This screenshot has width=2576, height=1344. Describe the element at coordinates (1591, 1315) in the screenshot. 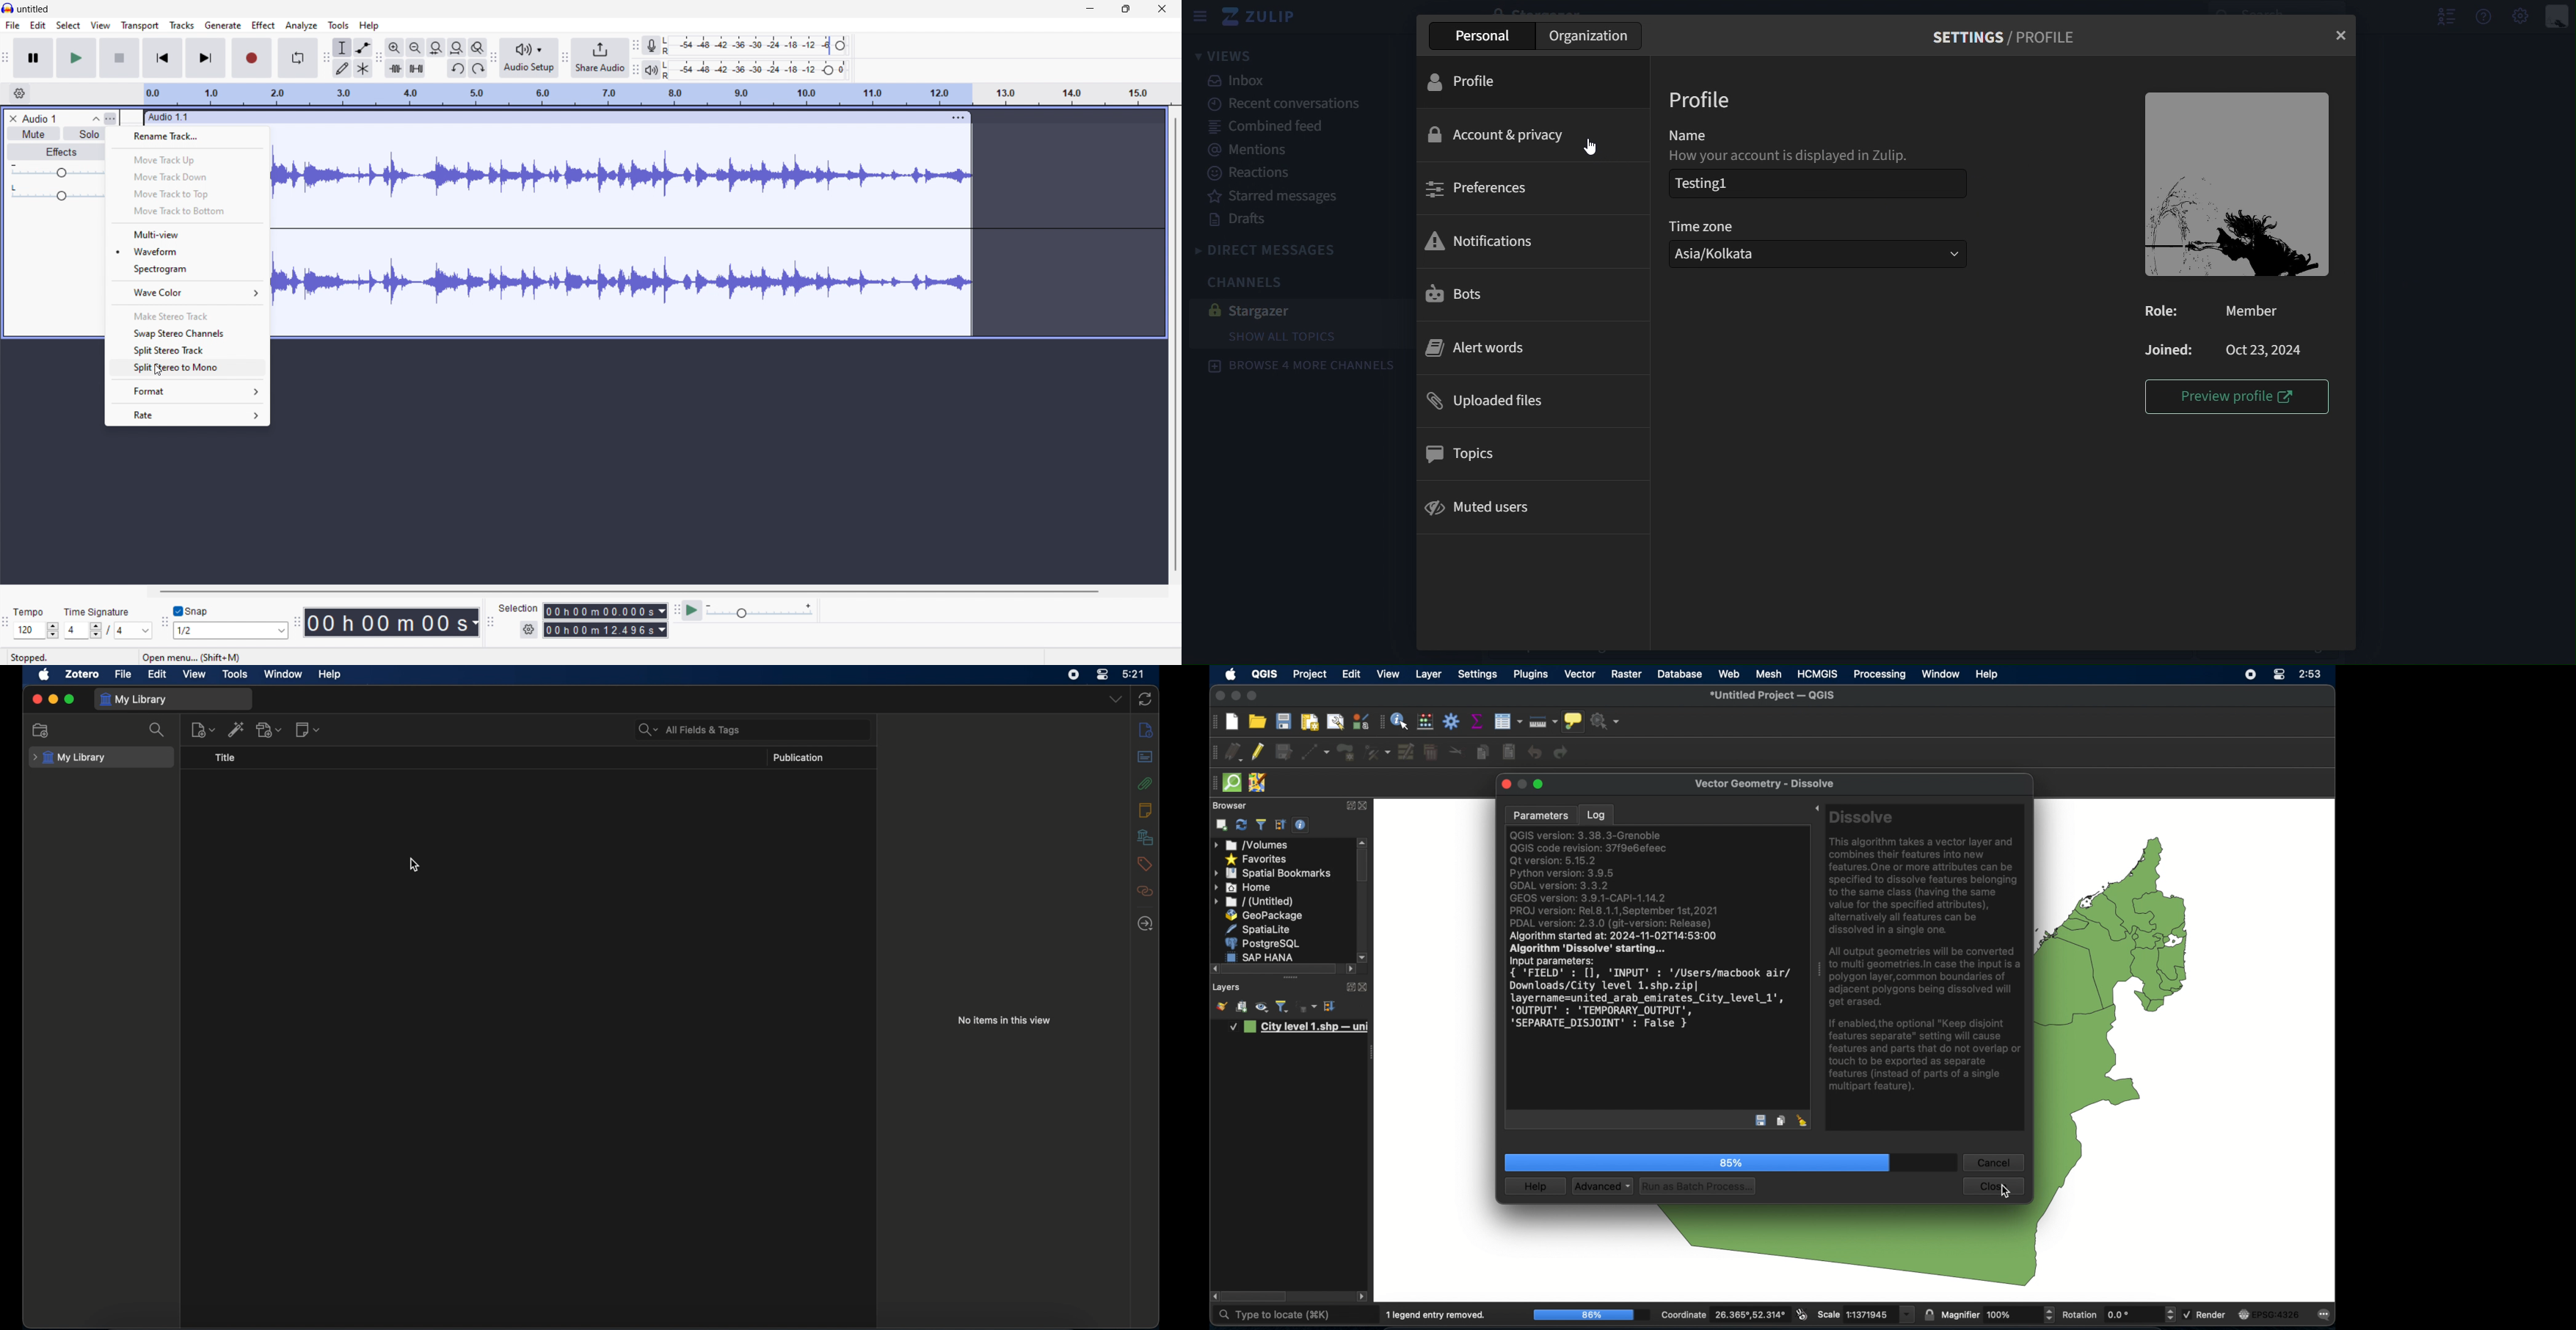

I see `86%` at that location.